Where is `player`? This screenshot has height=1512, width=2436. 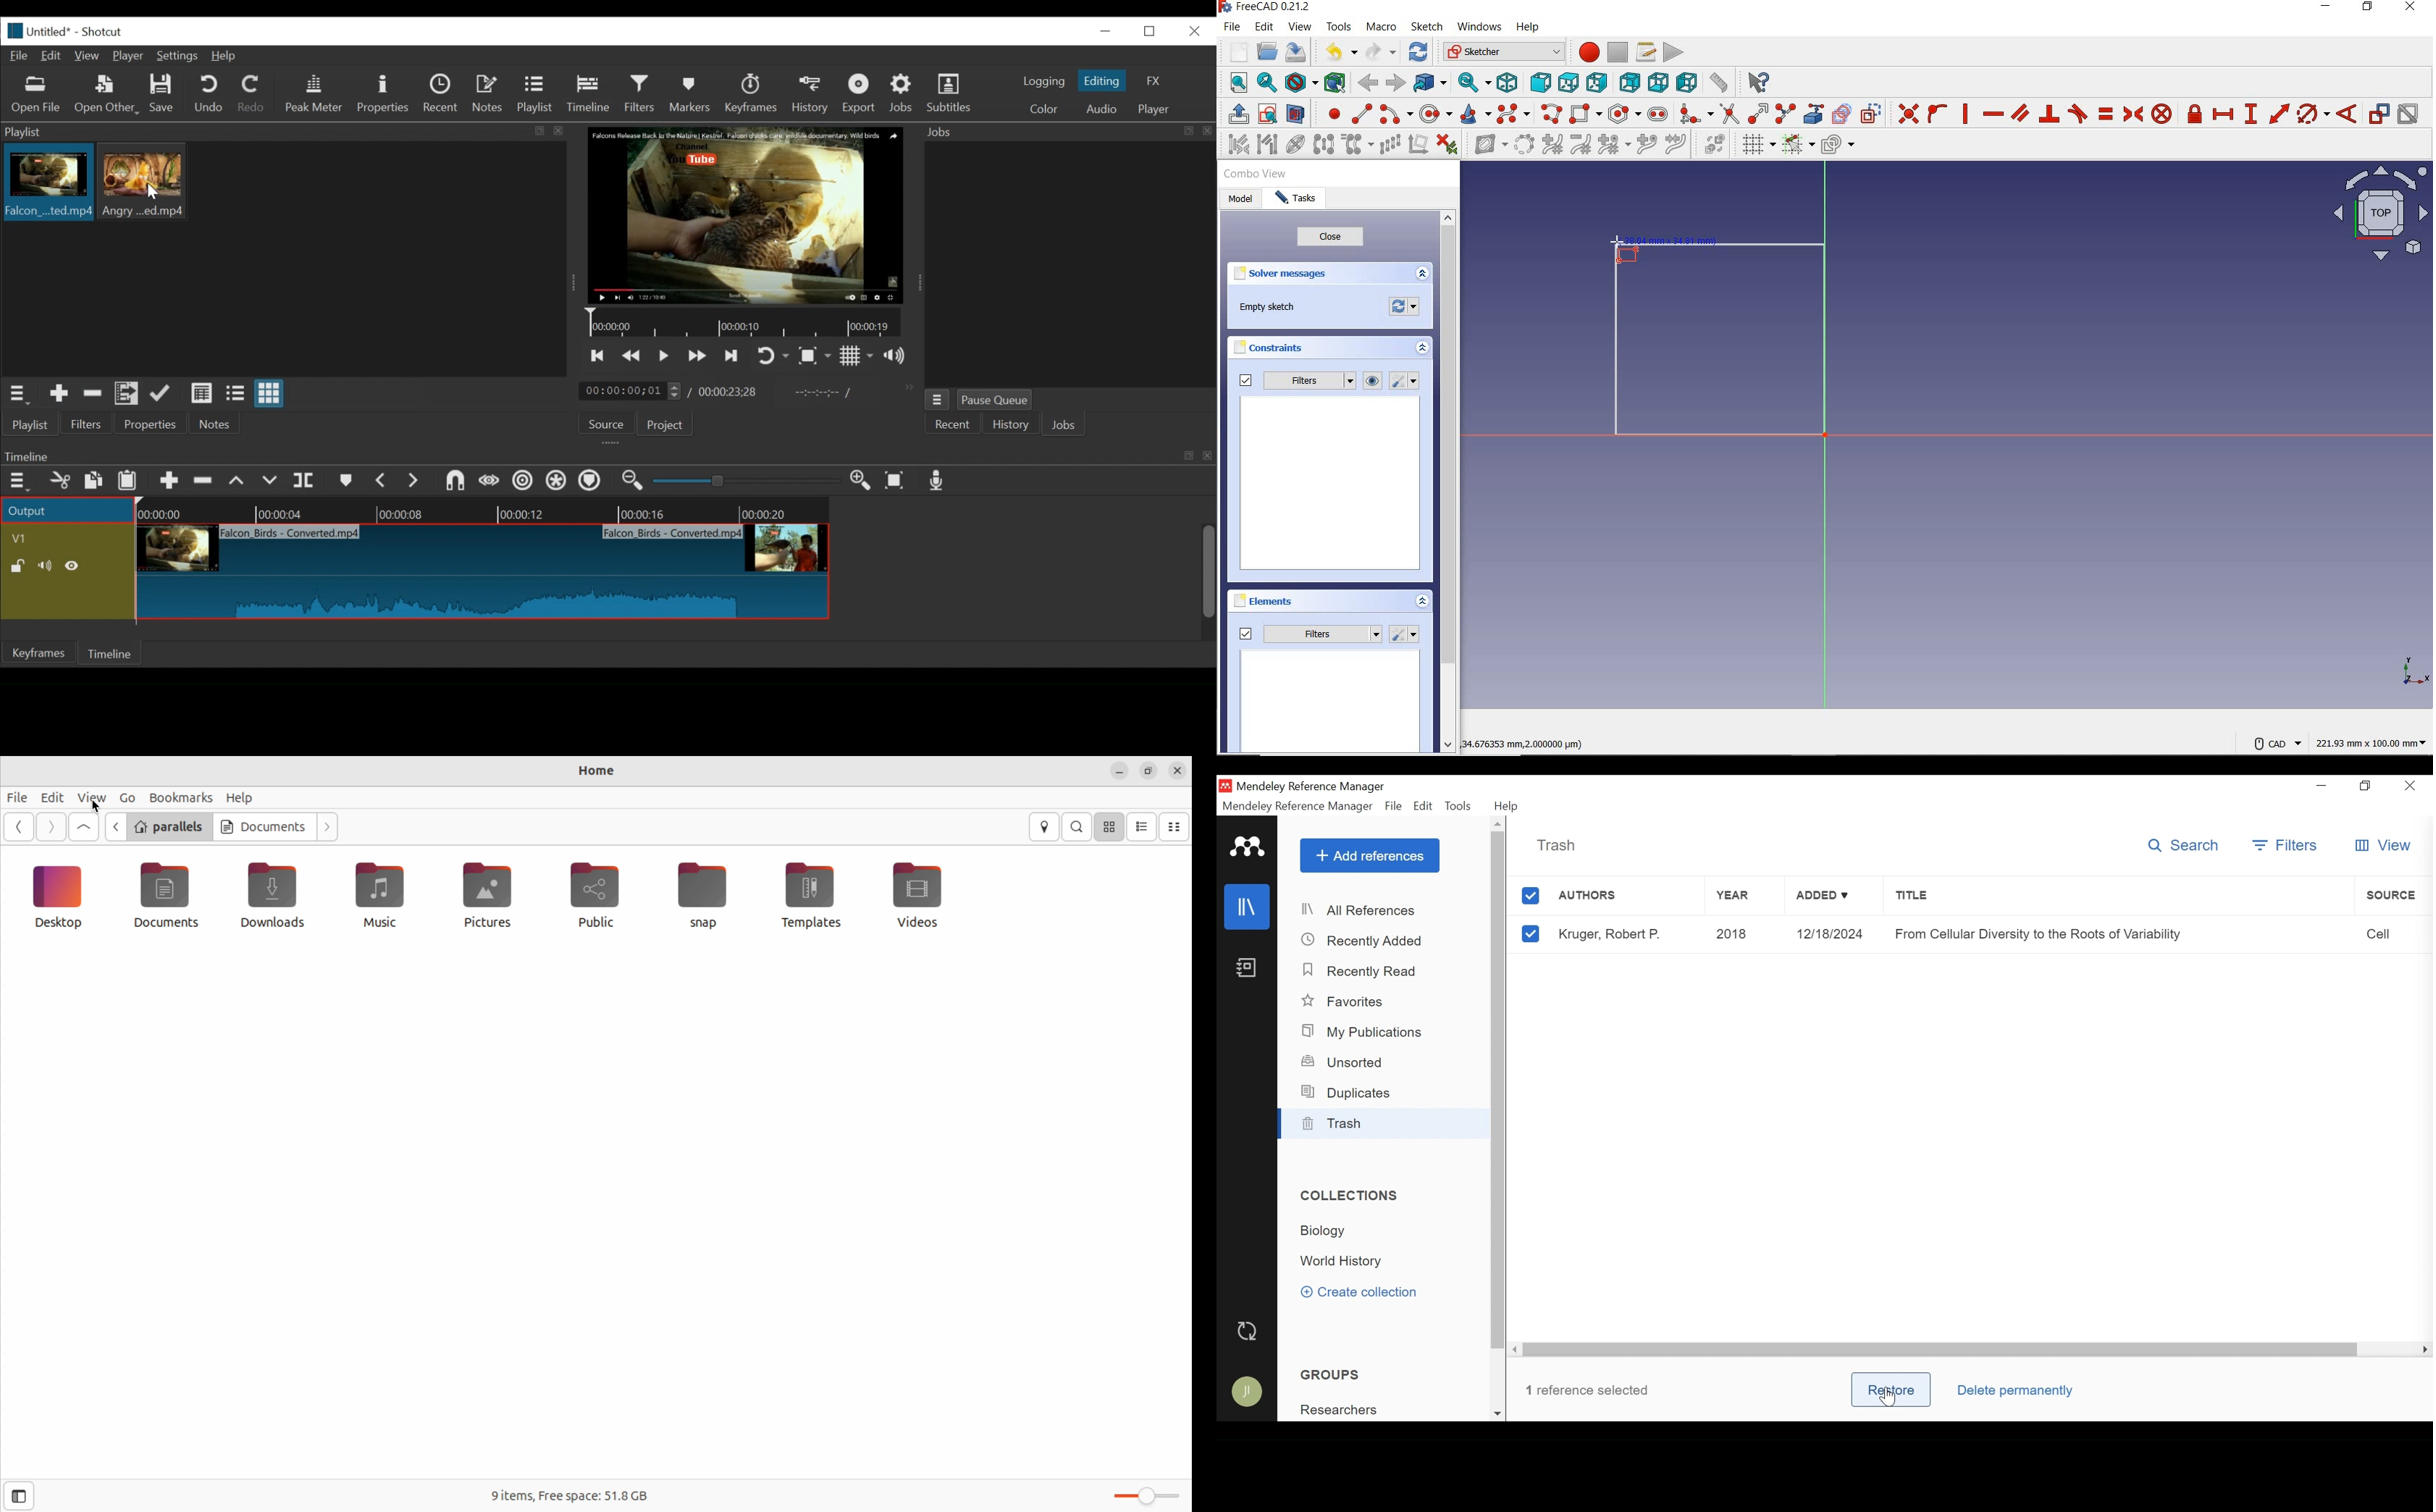 player is located at coordinates (1155, 110).